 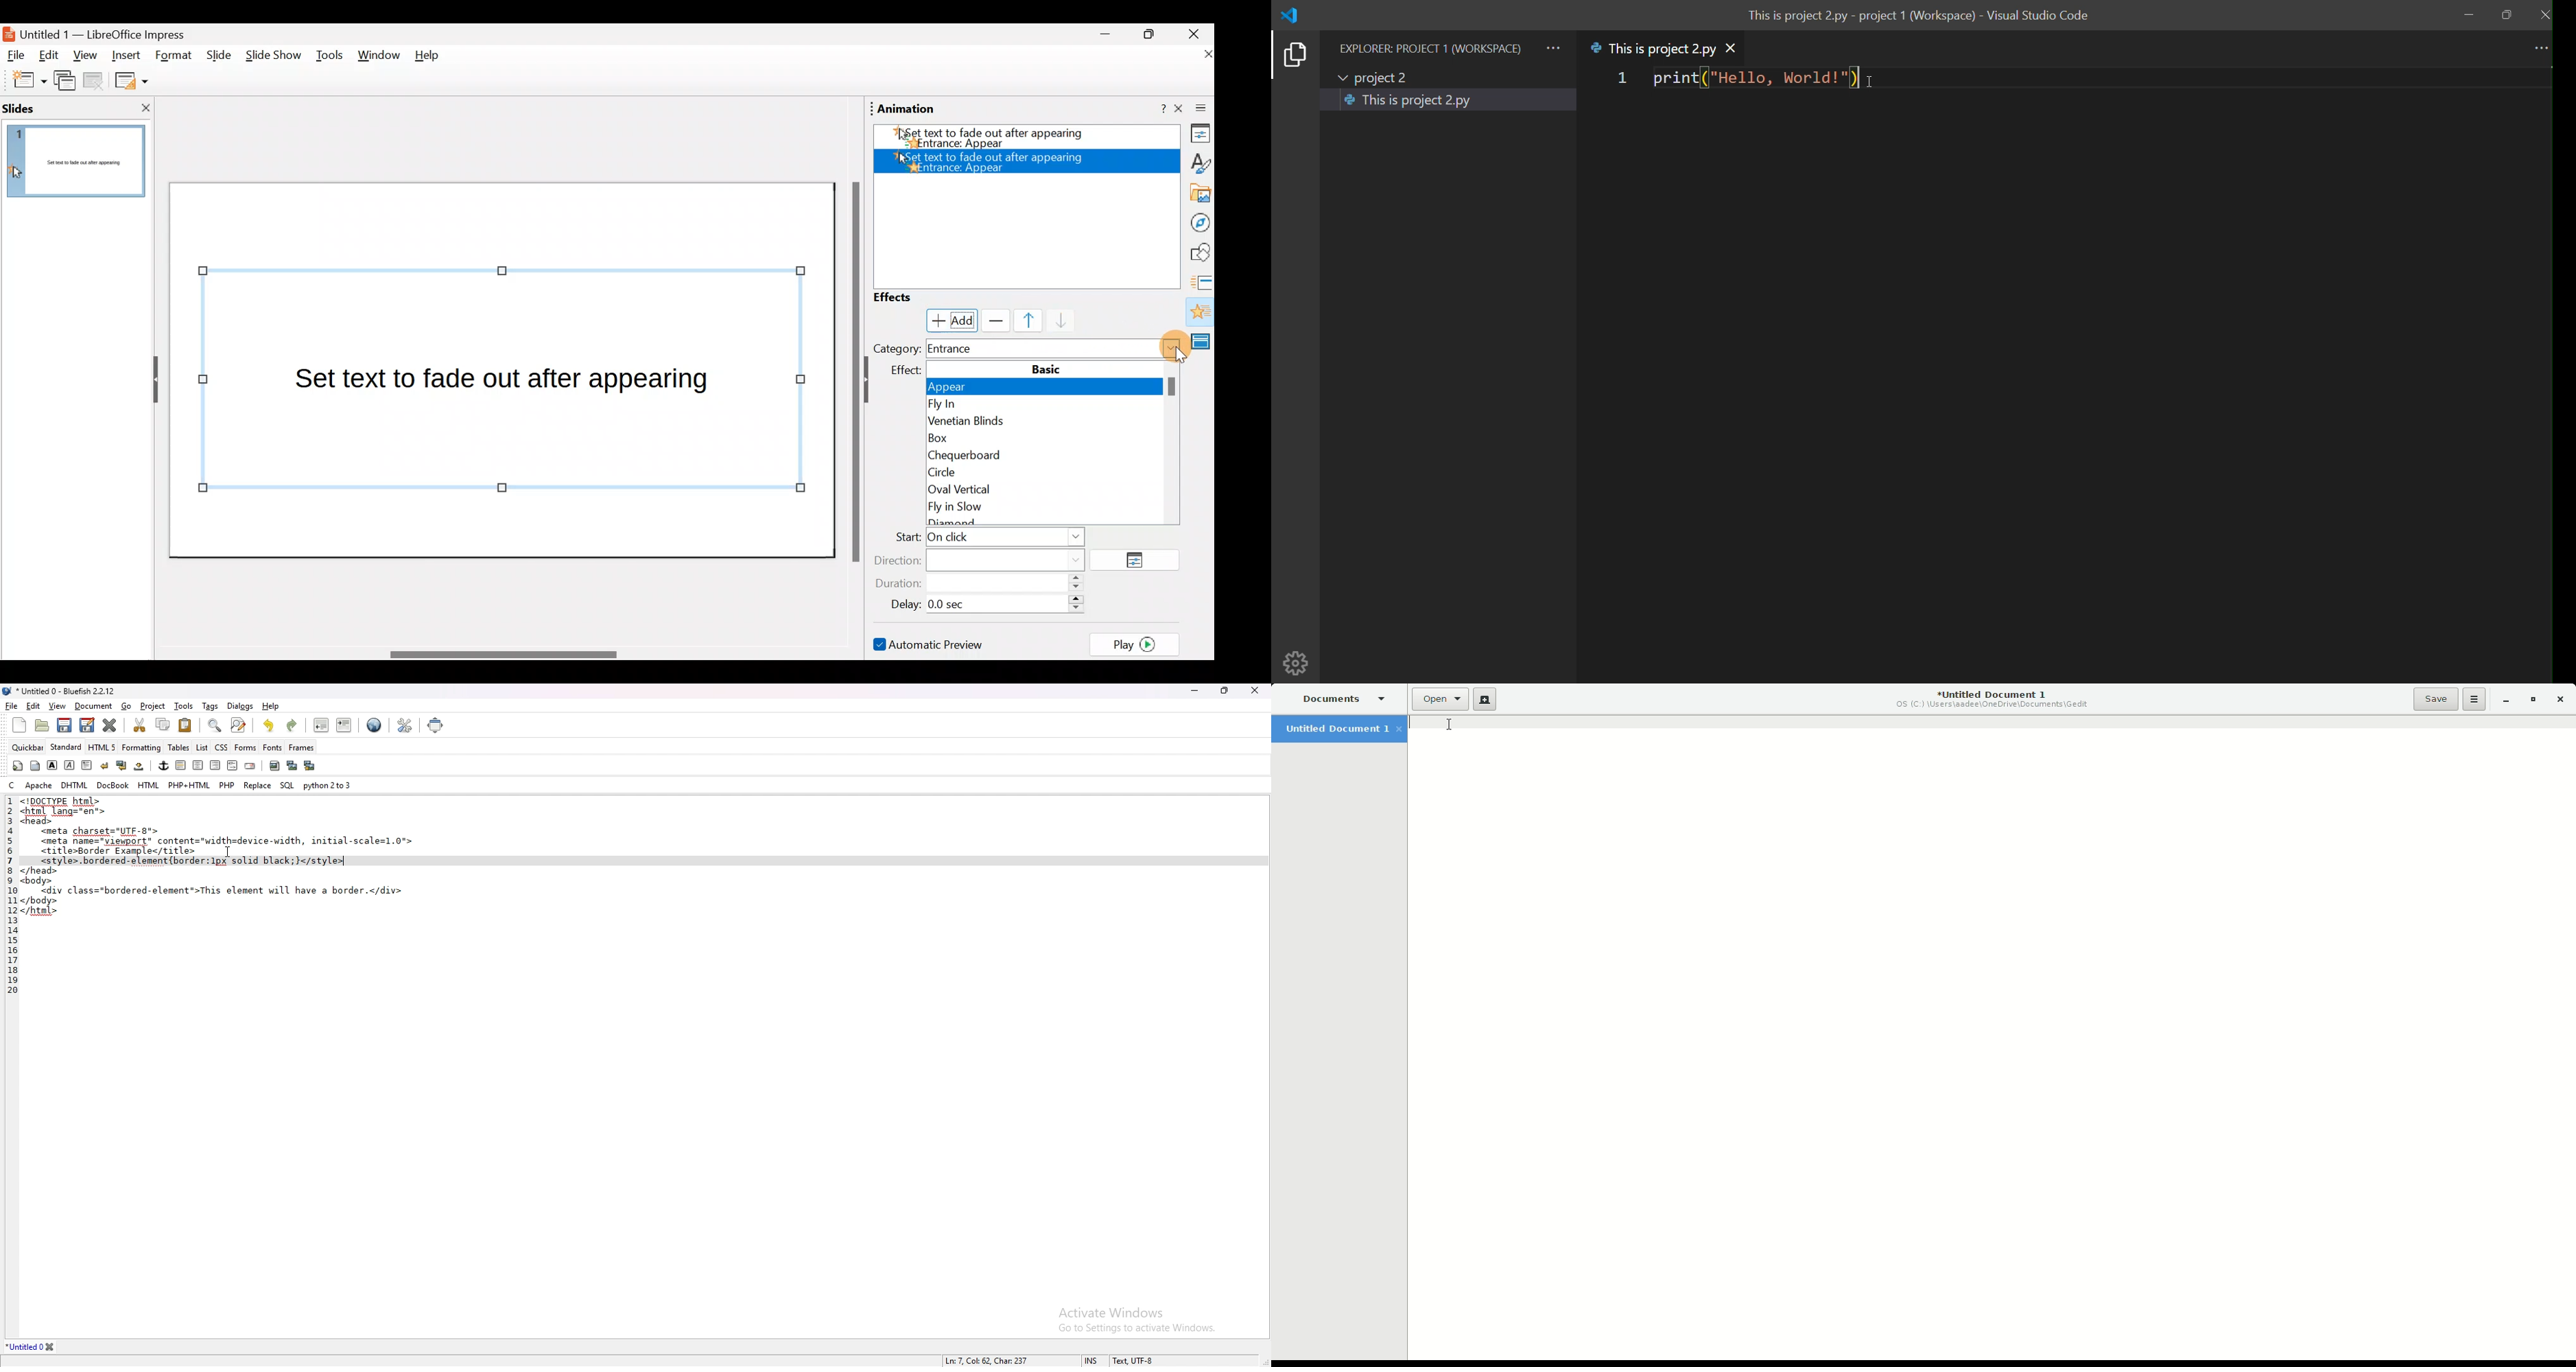 I want to click on minimize, so click(x=2469, y=16).